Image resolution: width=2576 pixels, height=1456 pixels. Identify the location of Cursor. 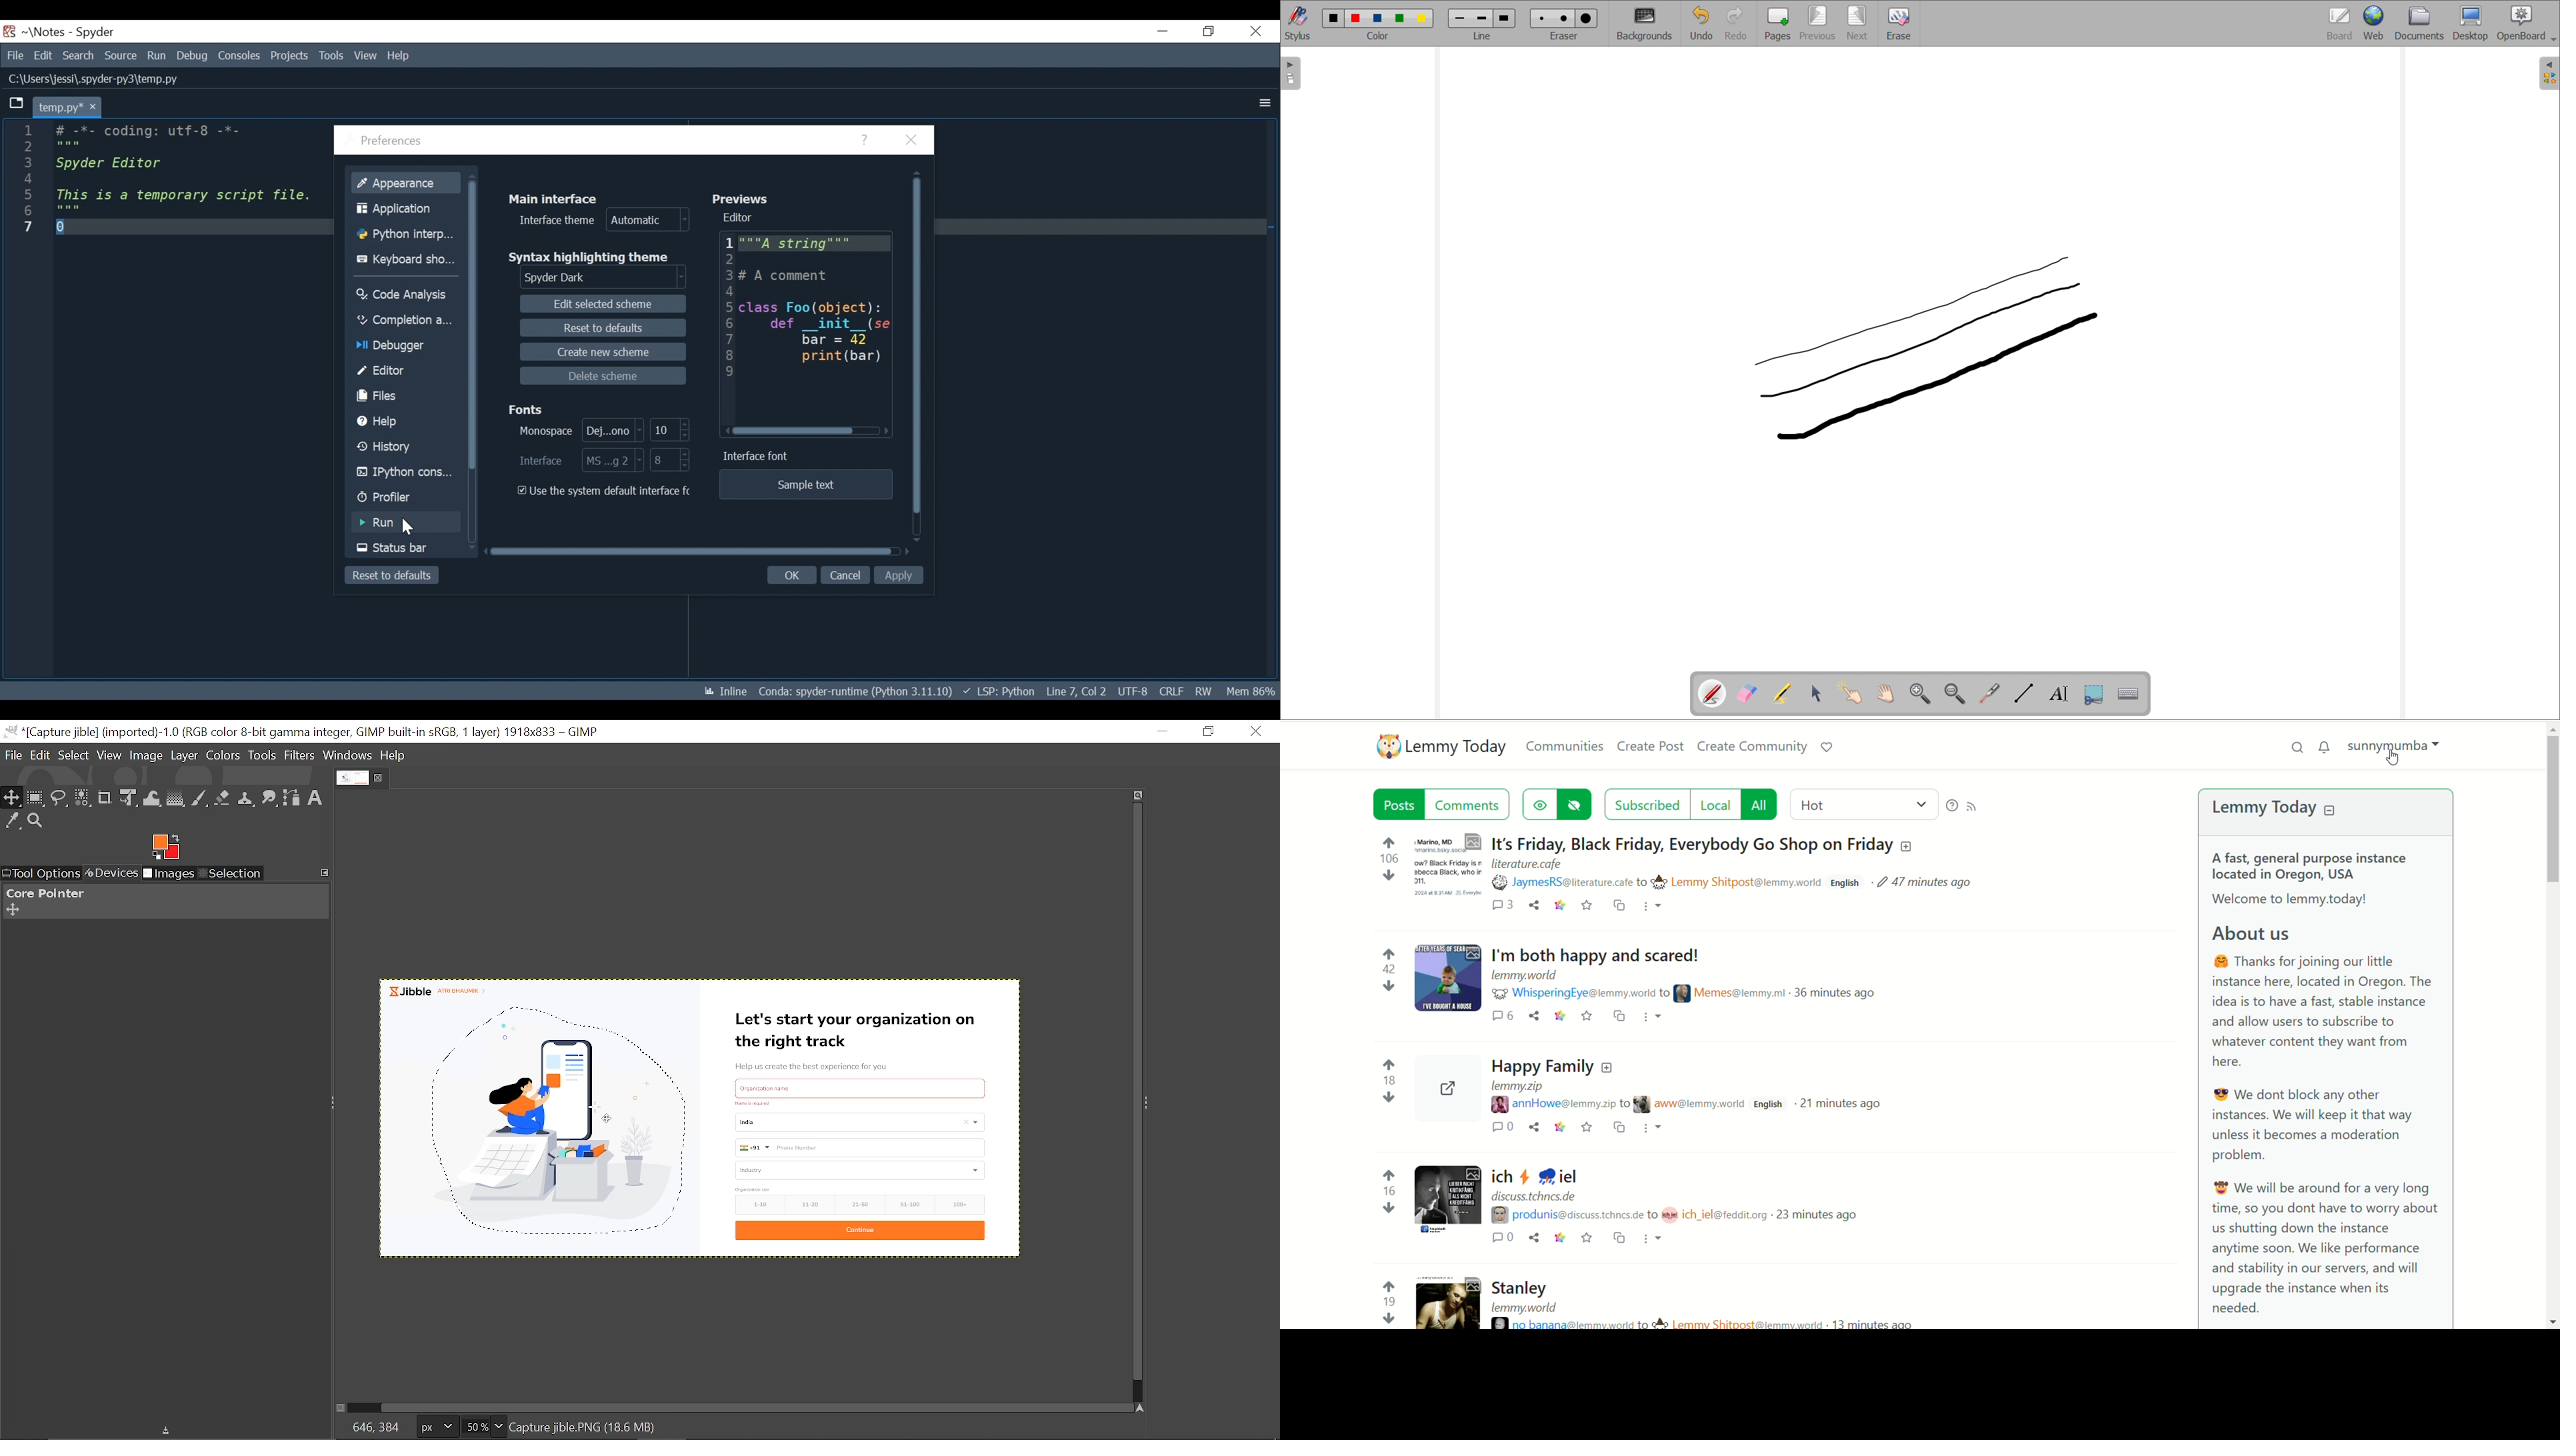
(409, 526).